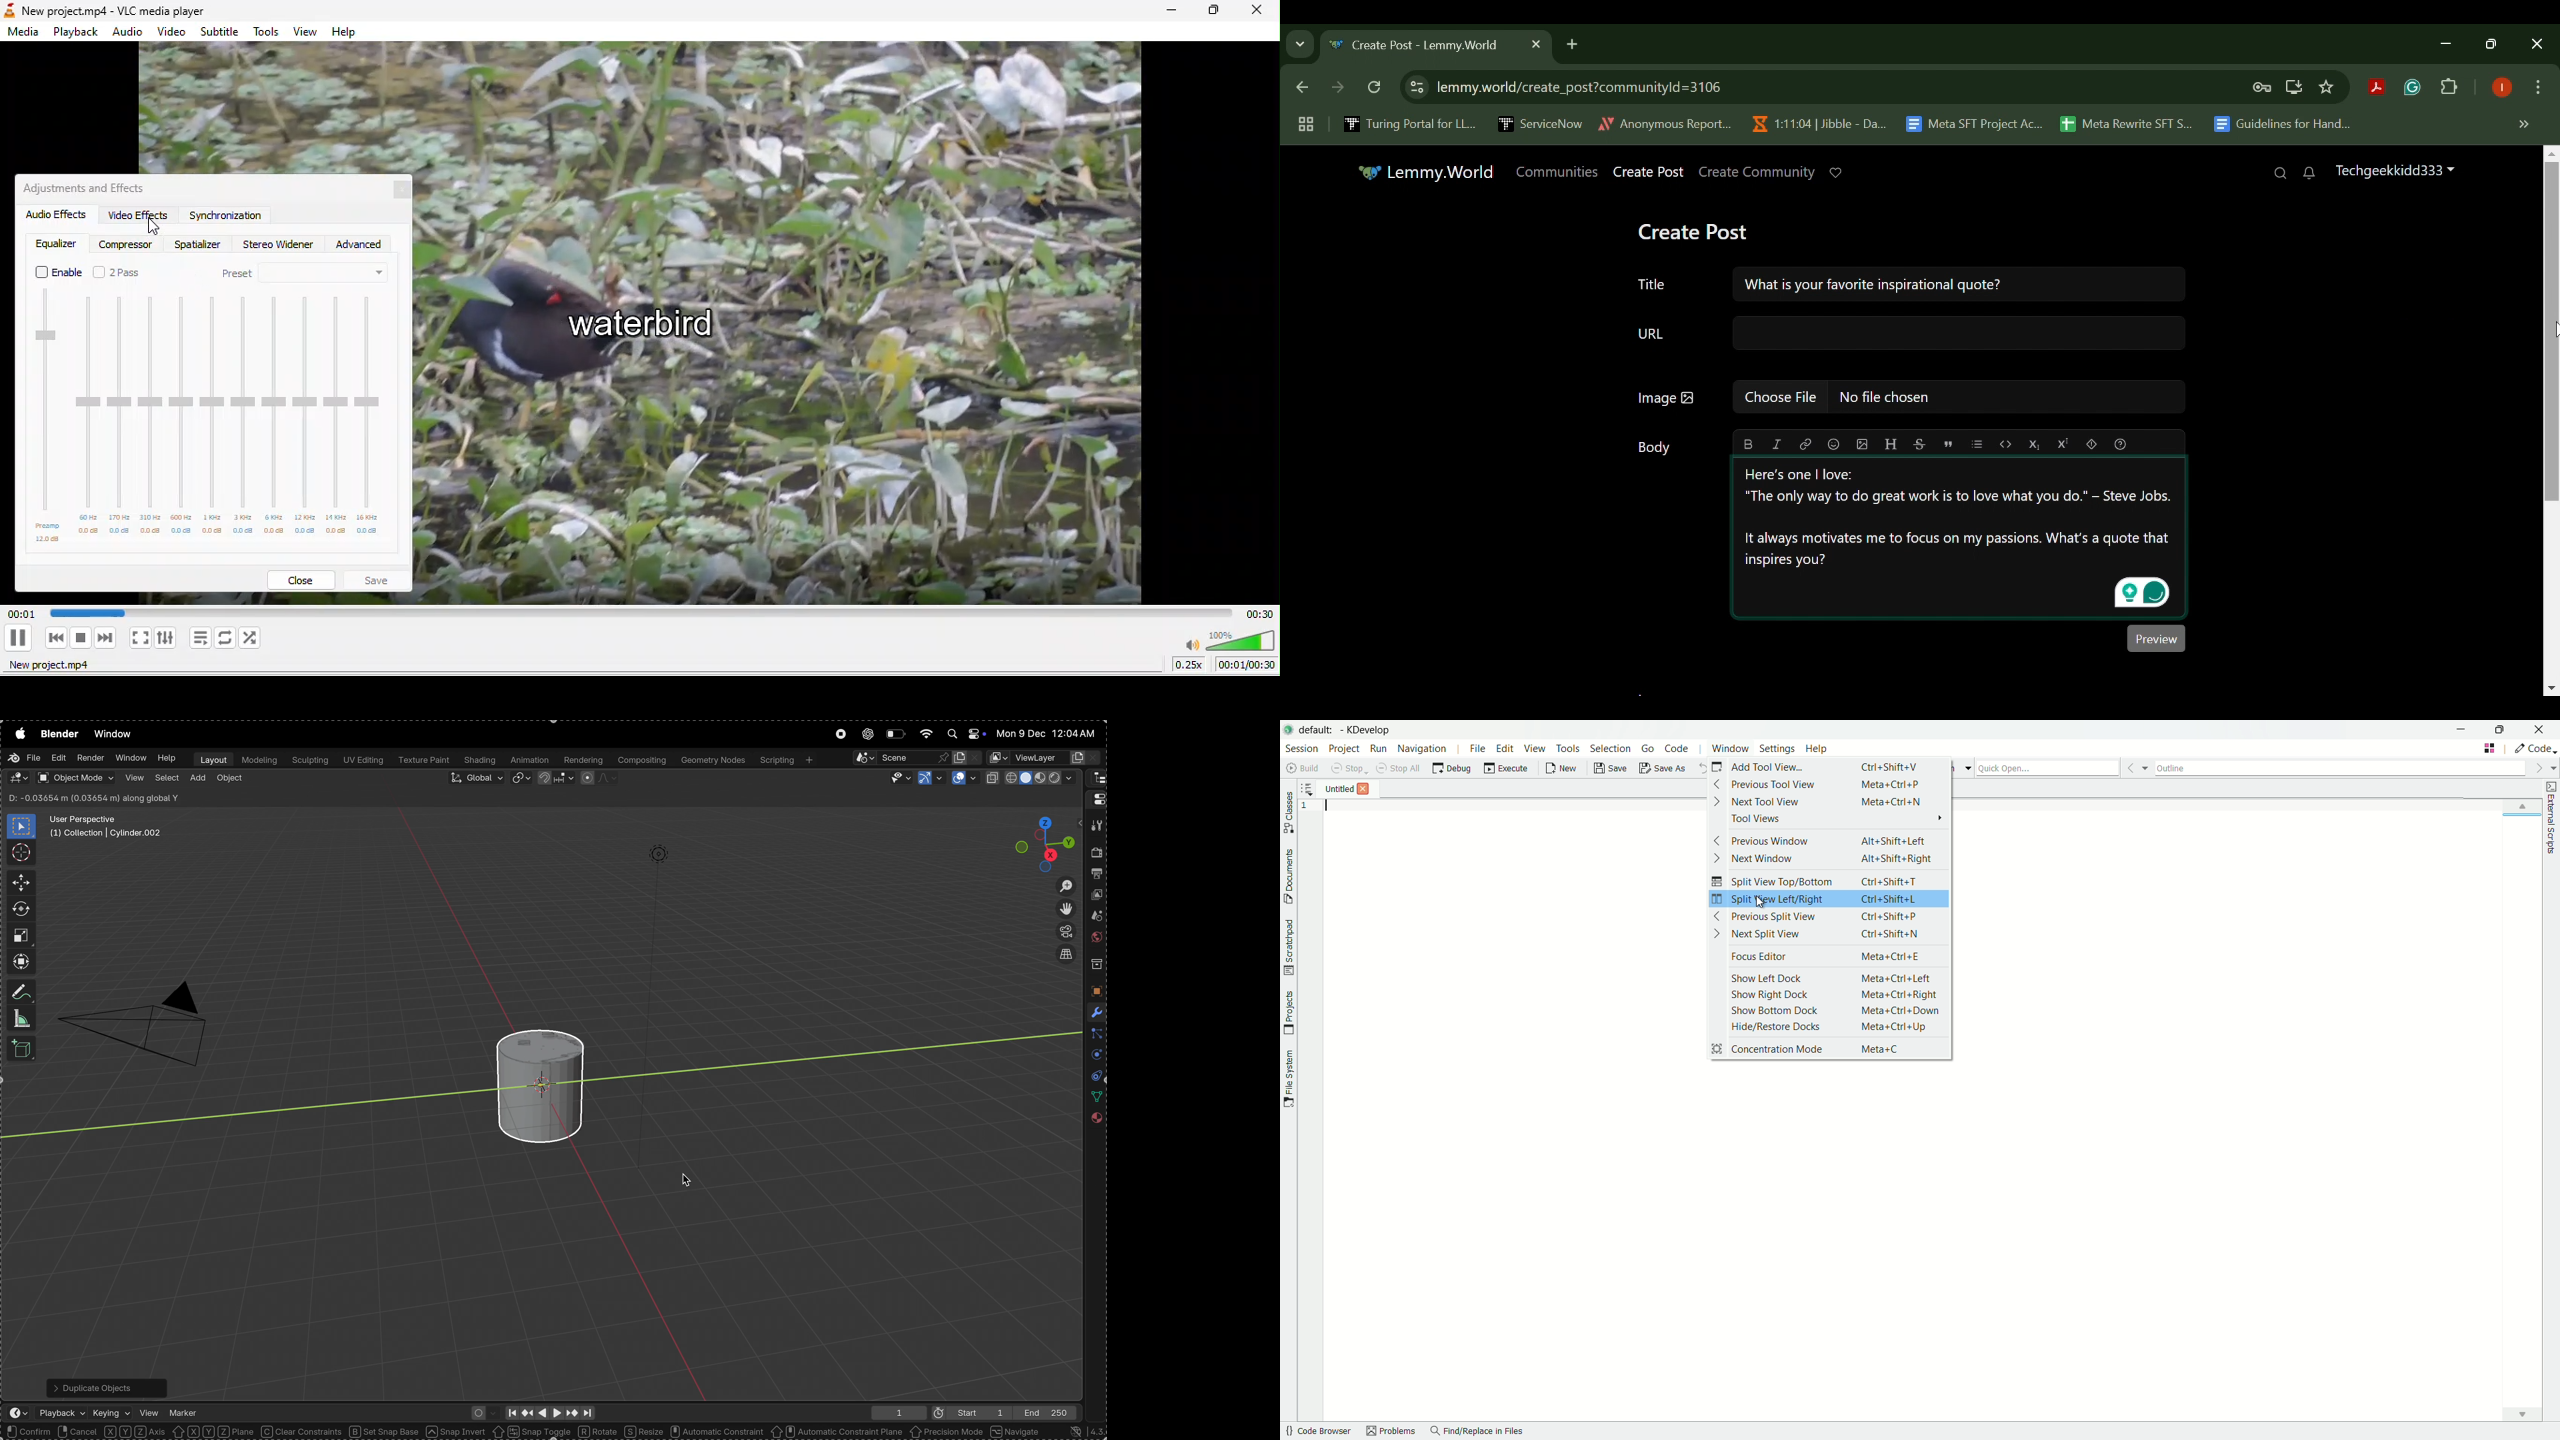  I want to click on minimize, so click(1163, 11).